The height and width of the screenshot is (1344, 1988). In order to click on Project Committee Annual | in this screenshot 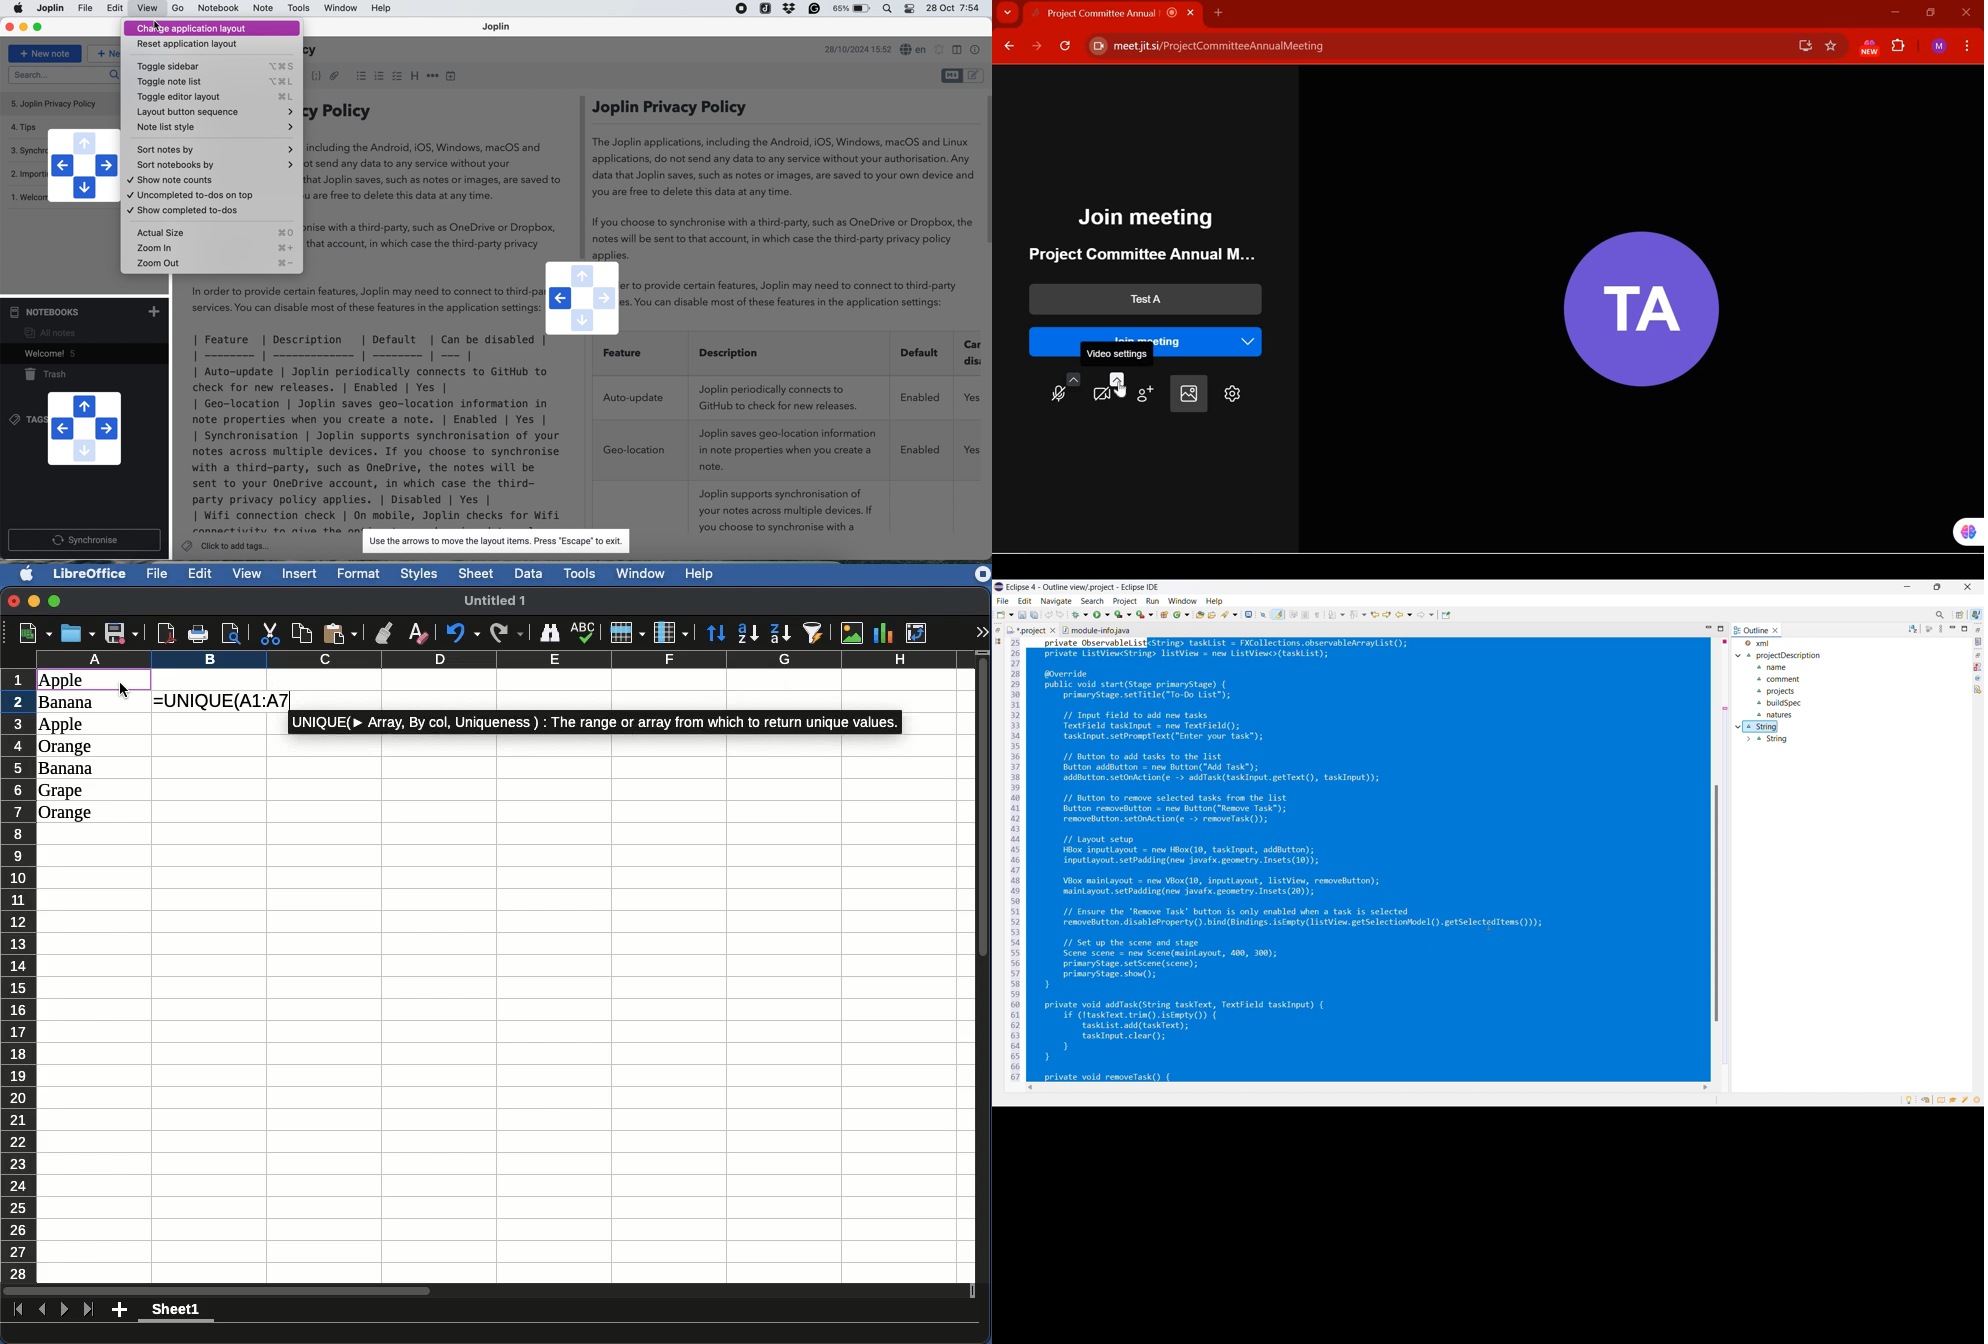, I will do `click(1122, 13)`.